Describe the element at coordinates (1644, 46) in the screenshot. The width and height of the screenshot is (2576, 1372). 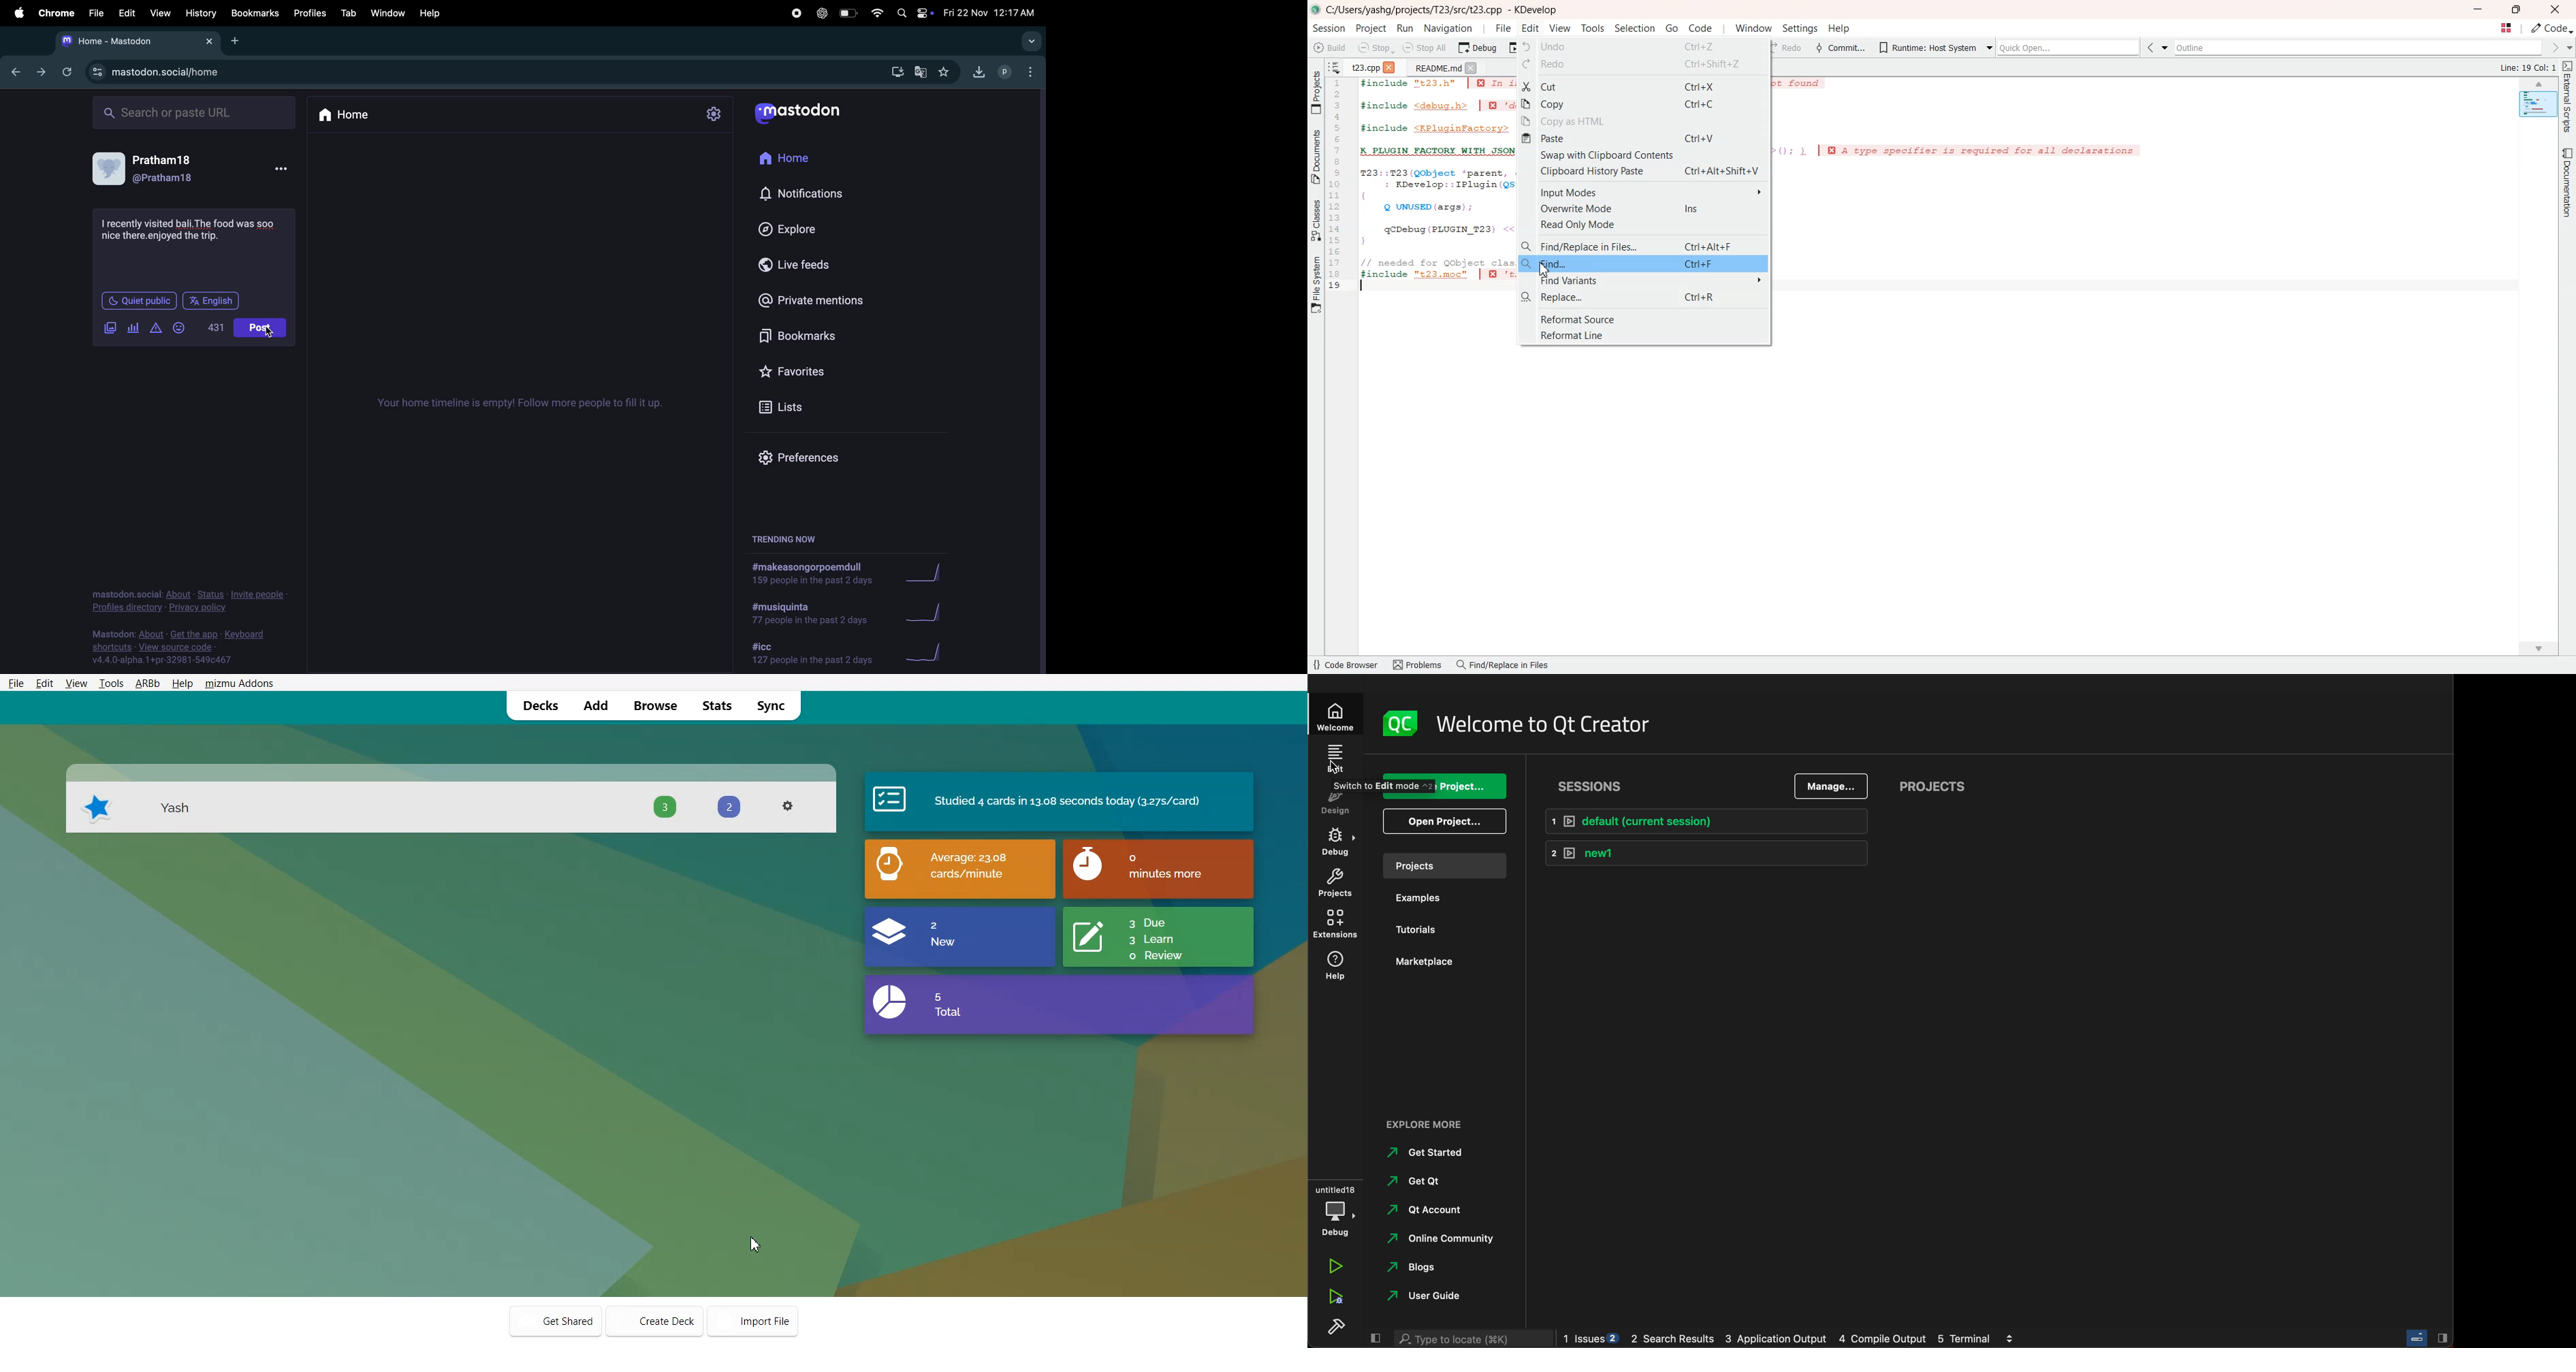
I see `Undo` at that location.